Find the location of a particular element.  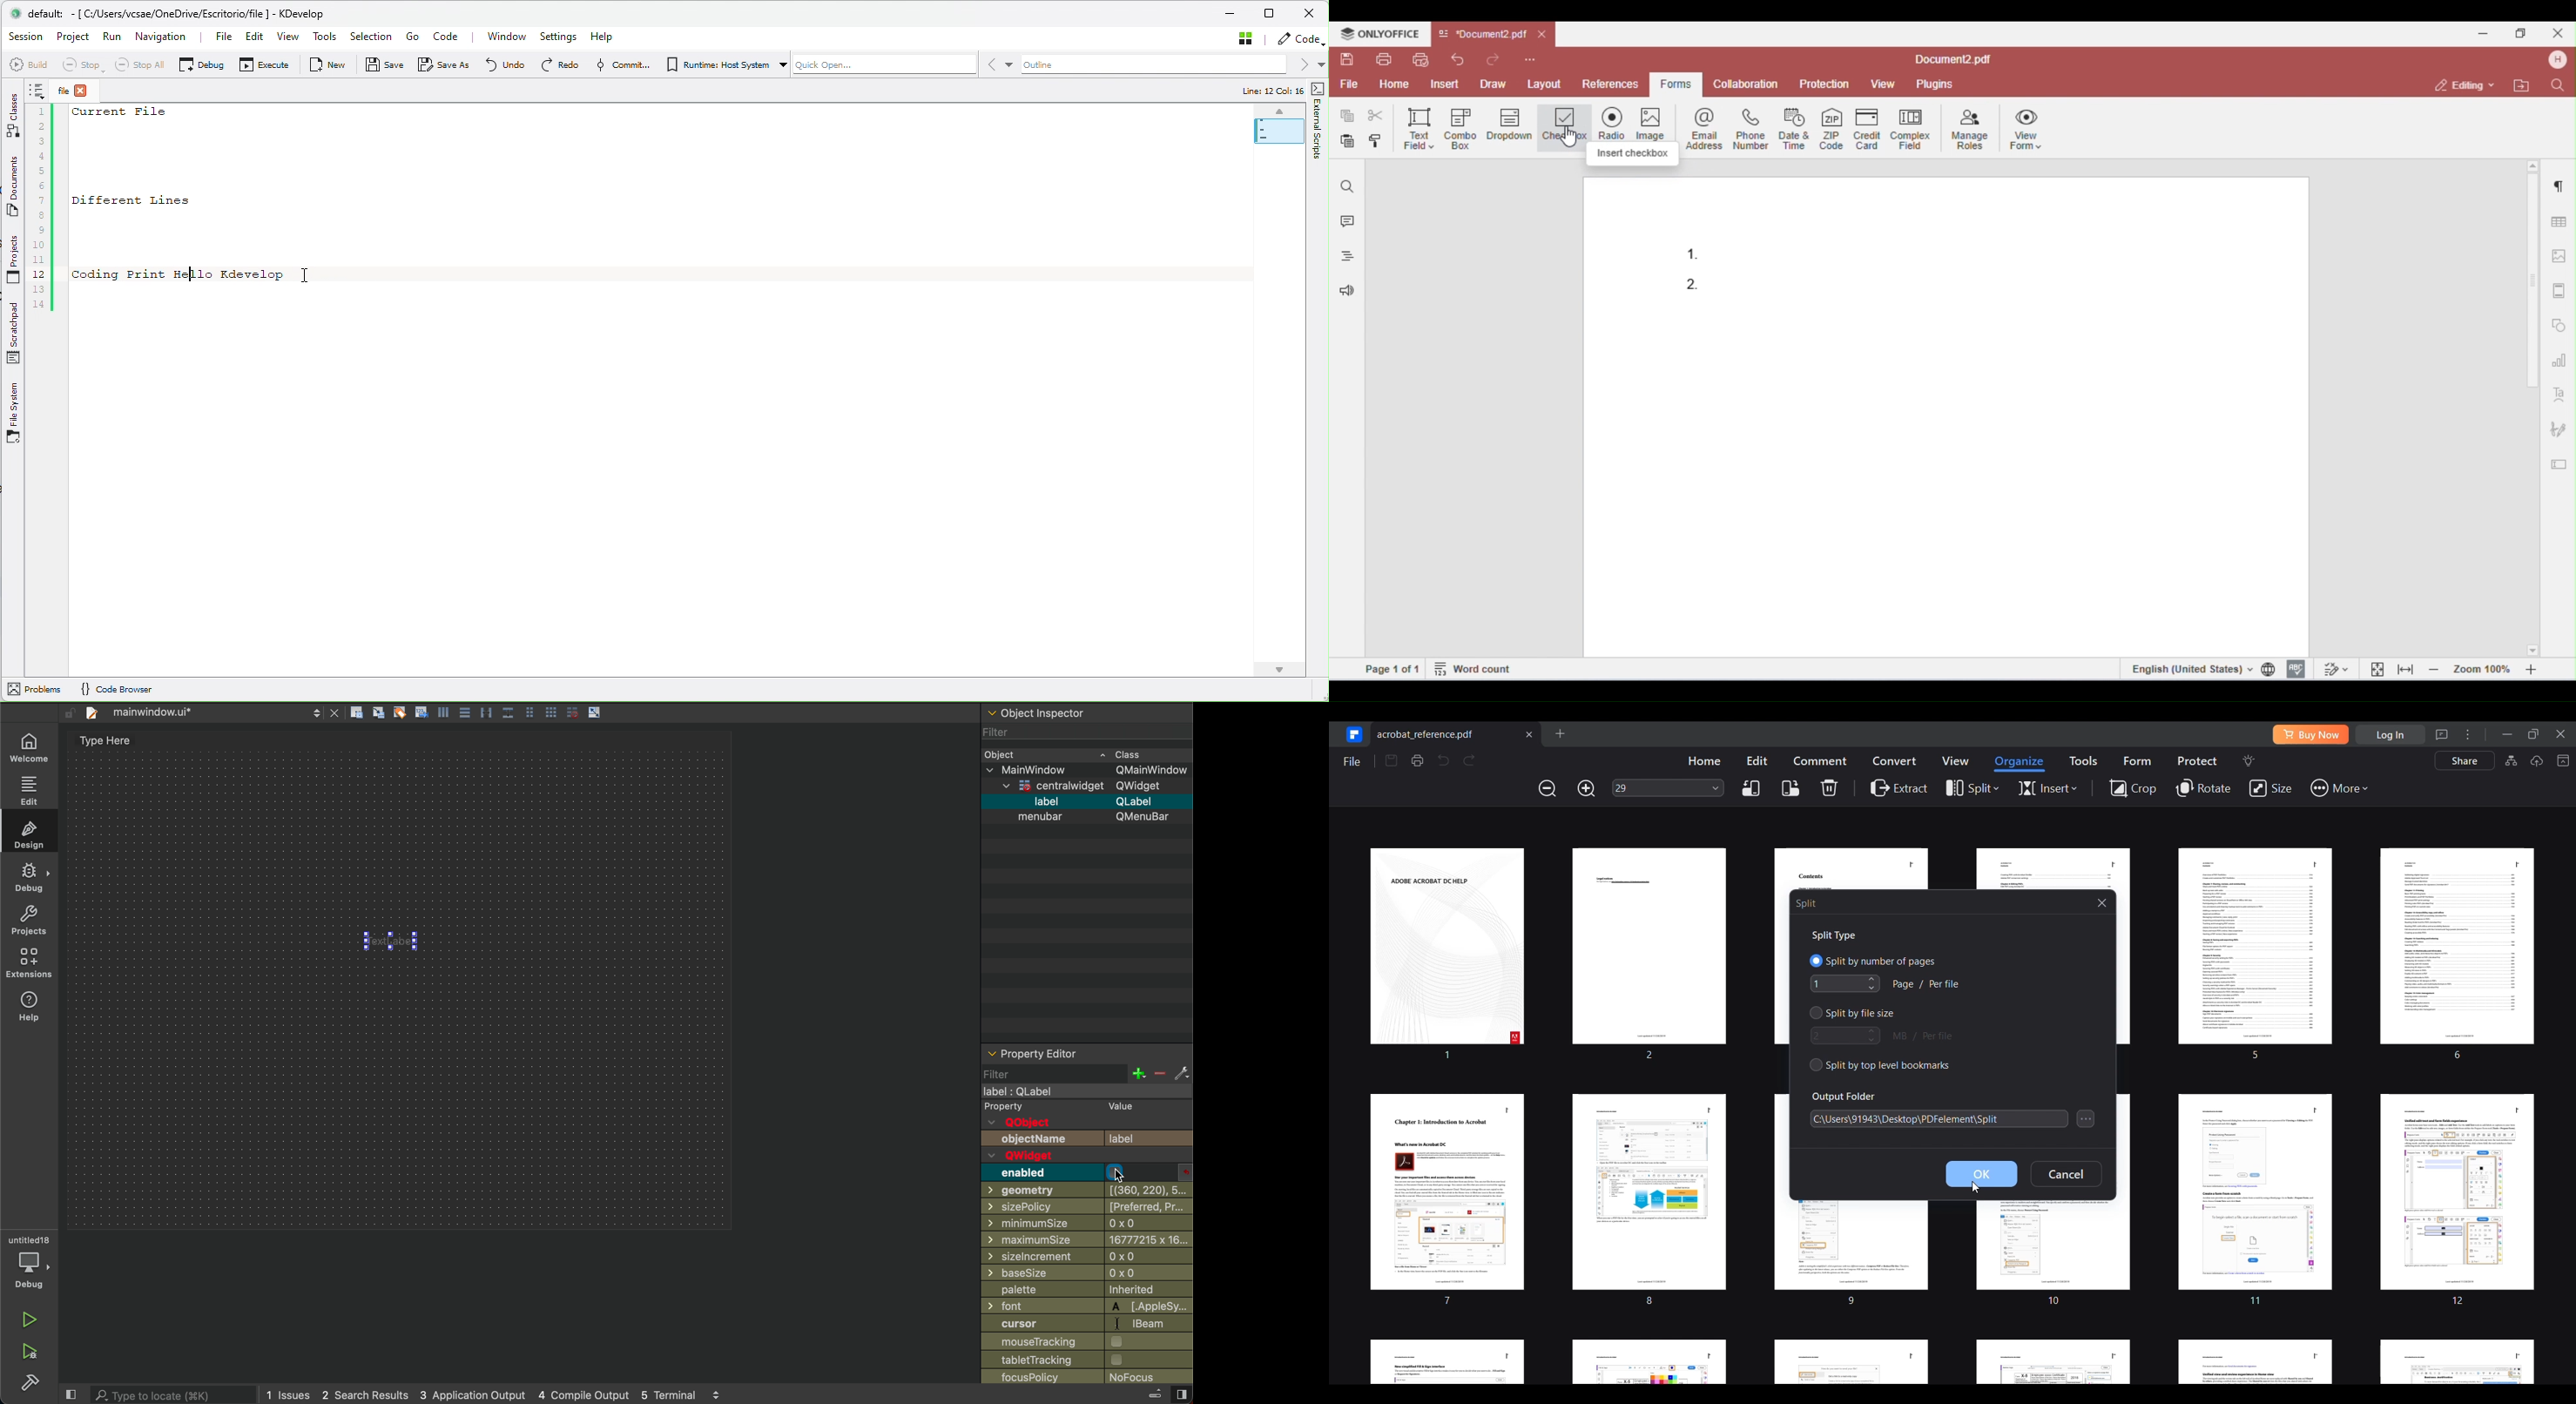

Show interface in a smaller tab is located at coordinates (2533, 734).